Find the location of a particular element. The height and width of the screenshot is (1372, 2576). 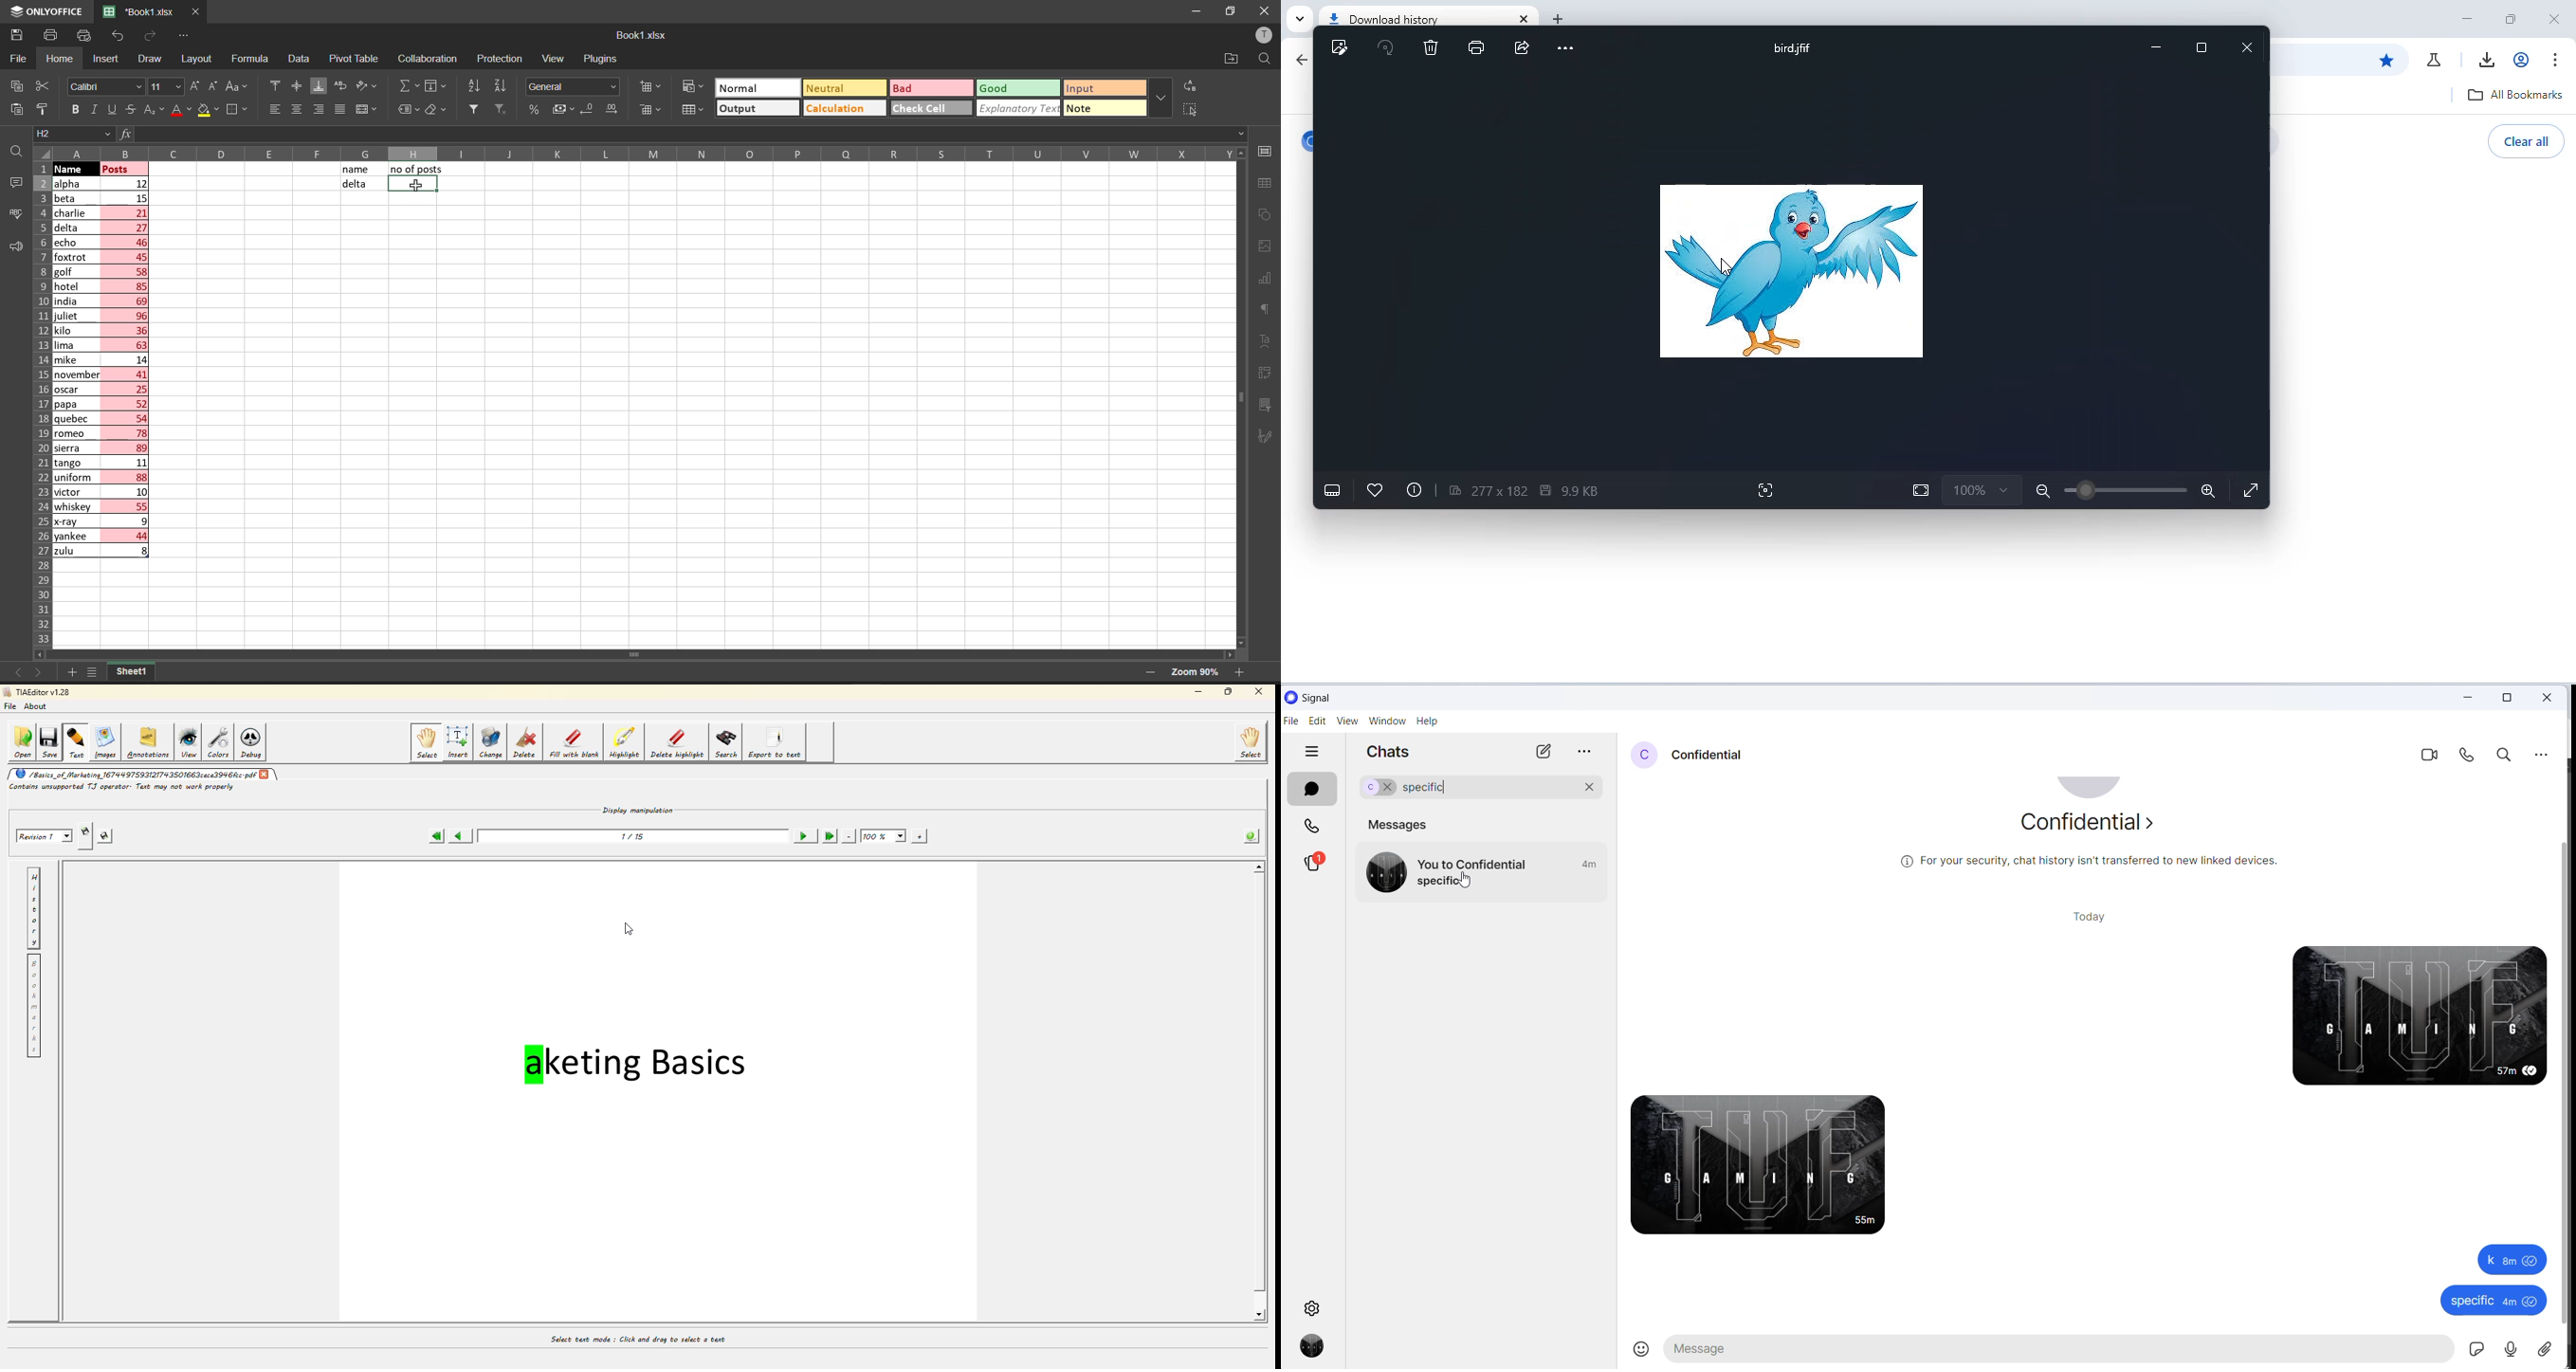

close is located at coordinates (2247, 47).